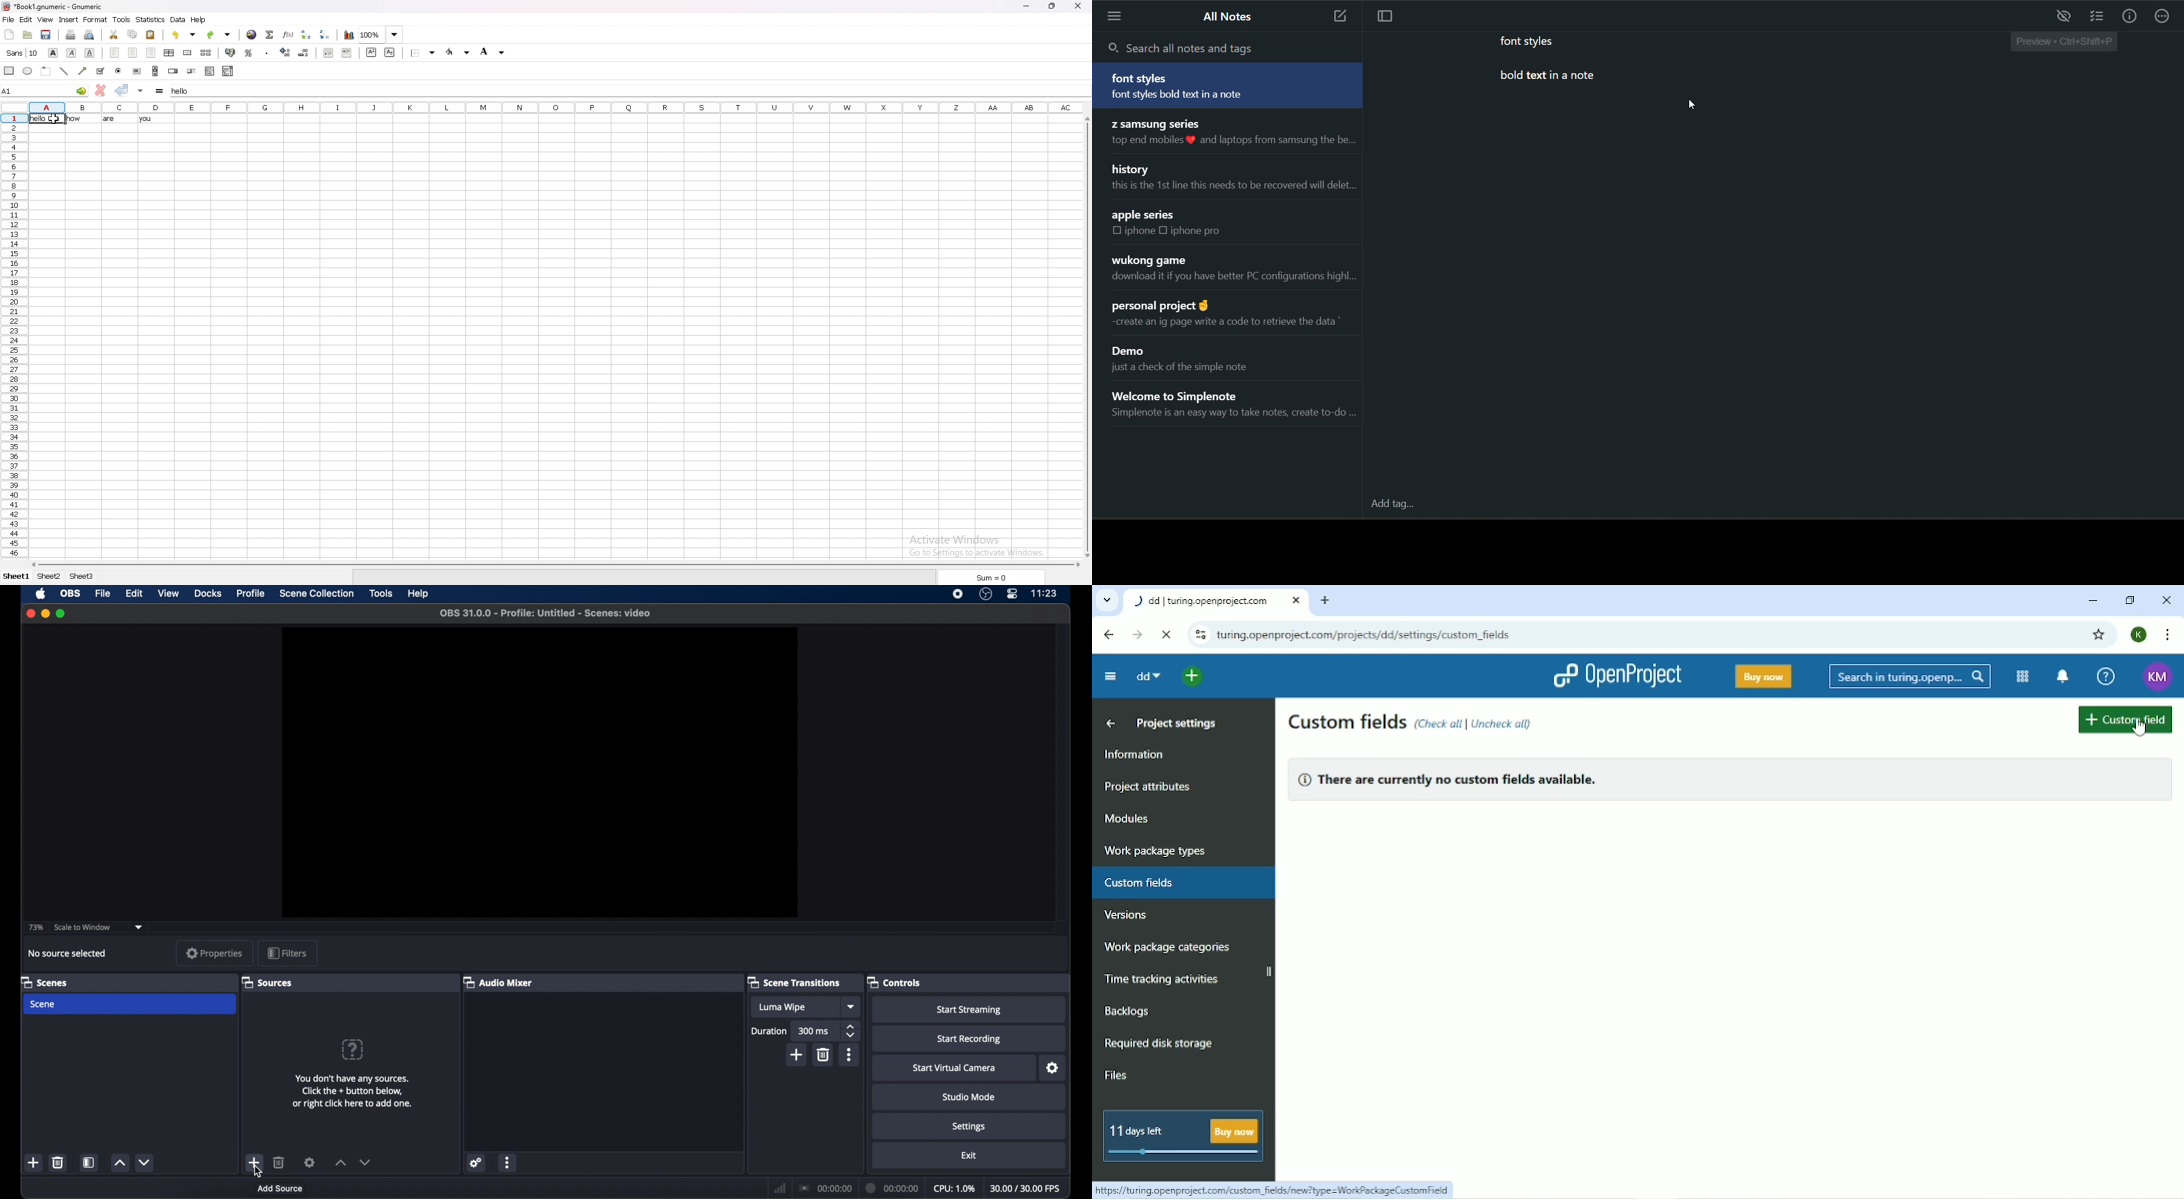 This screenshot has height=1204, width=2184. I want to click on file name, so click(546, 613).